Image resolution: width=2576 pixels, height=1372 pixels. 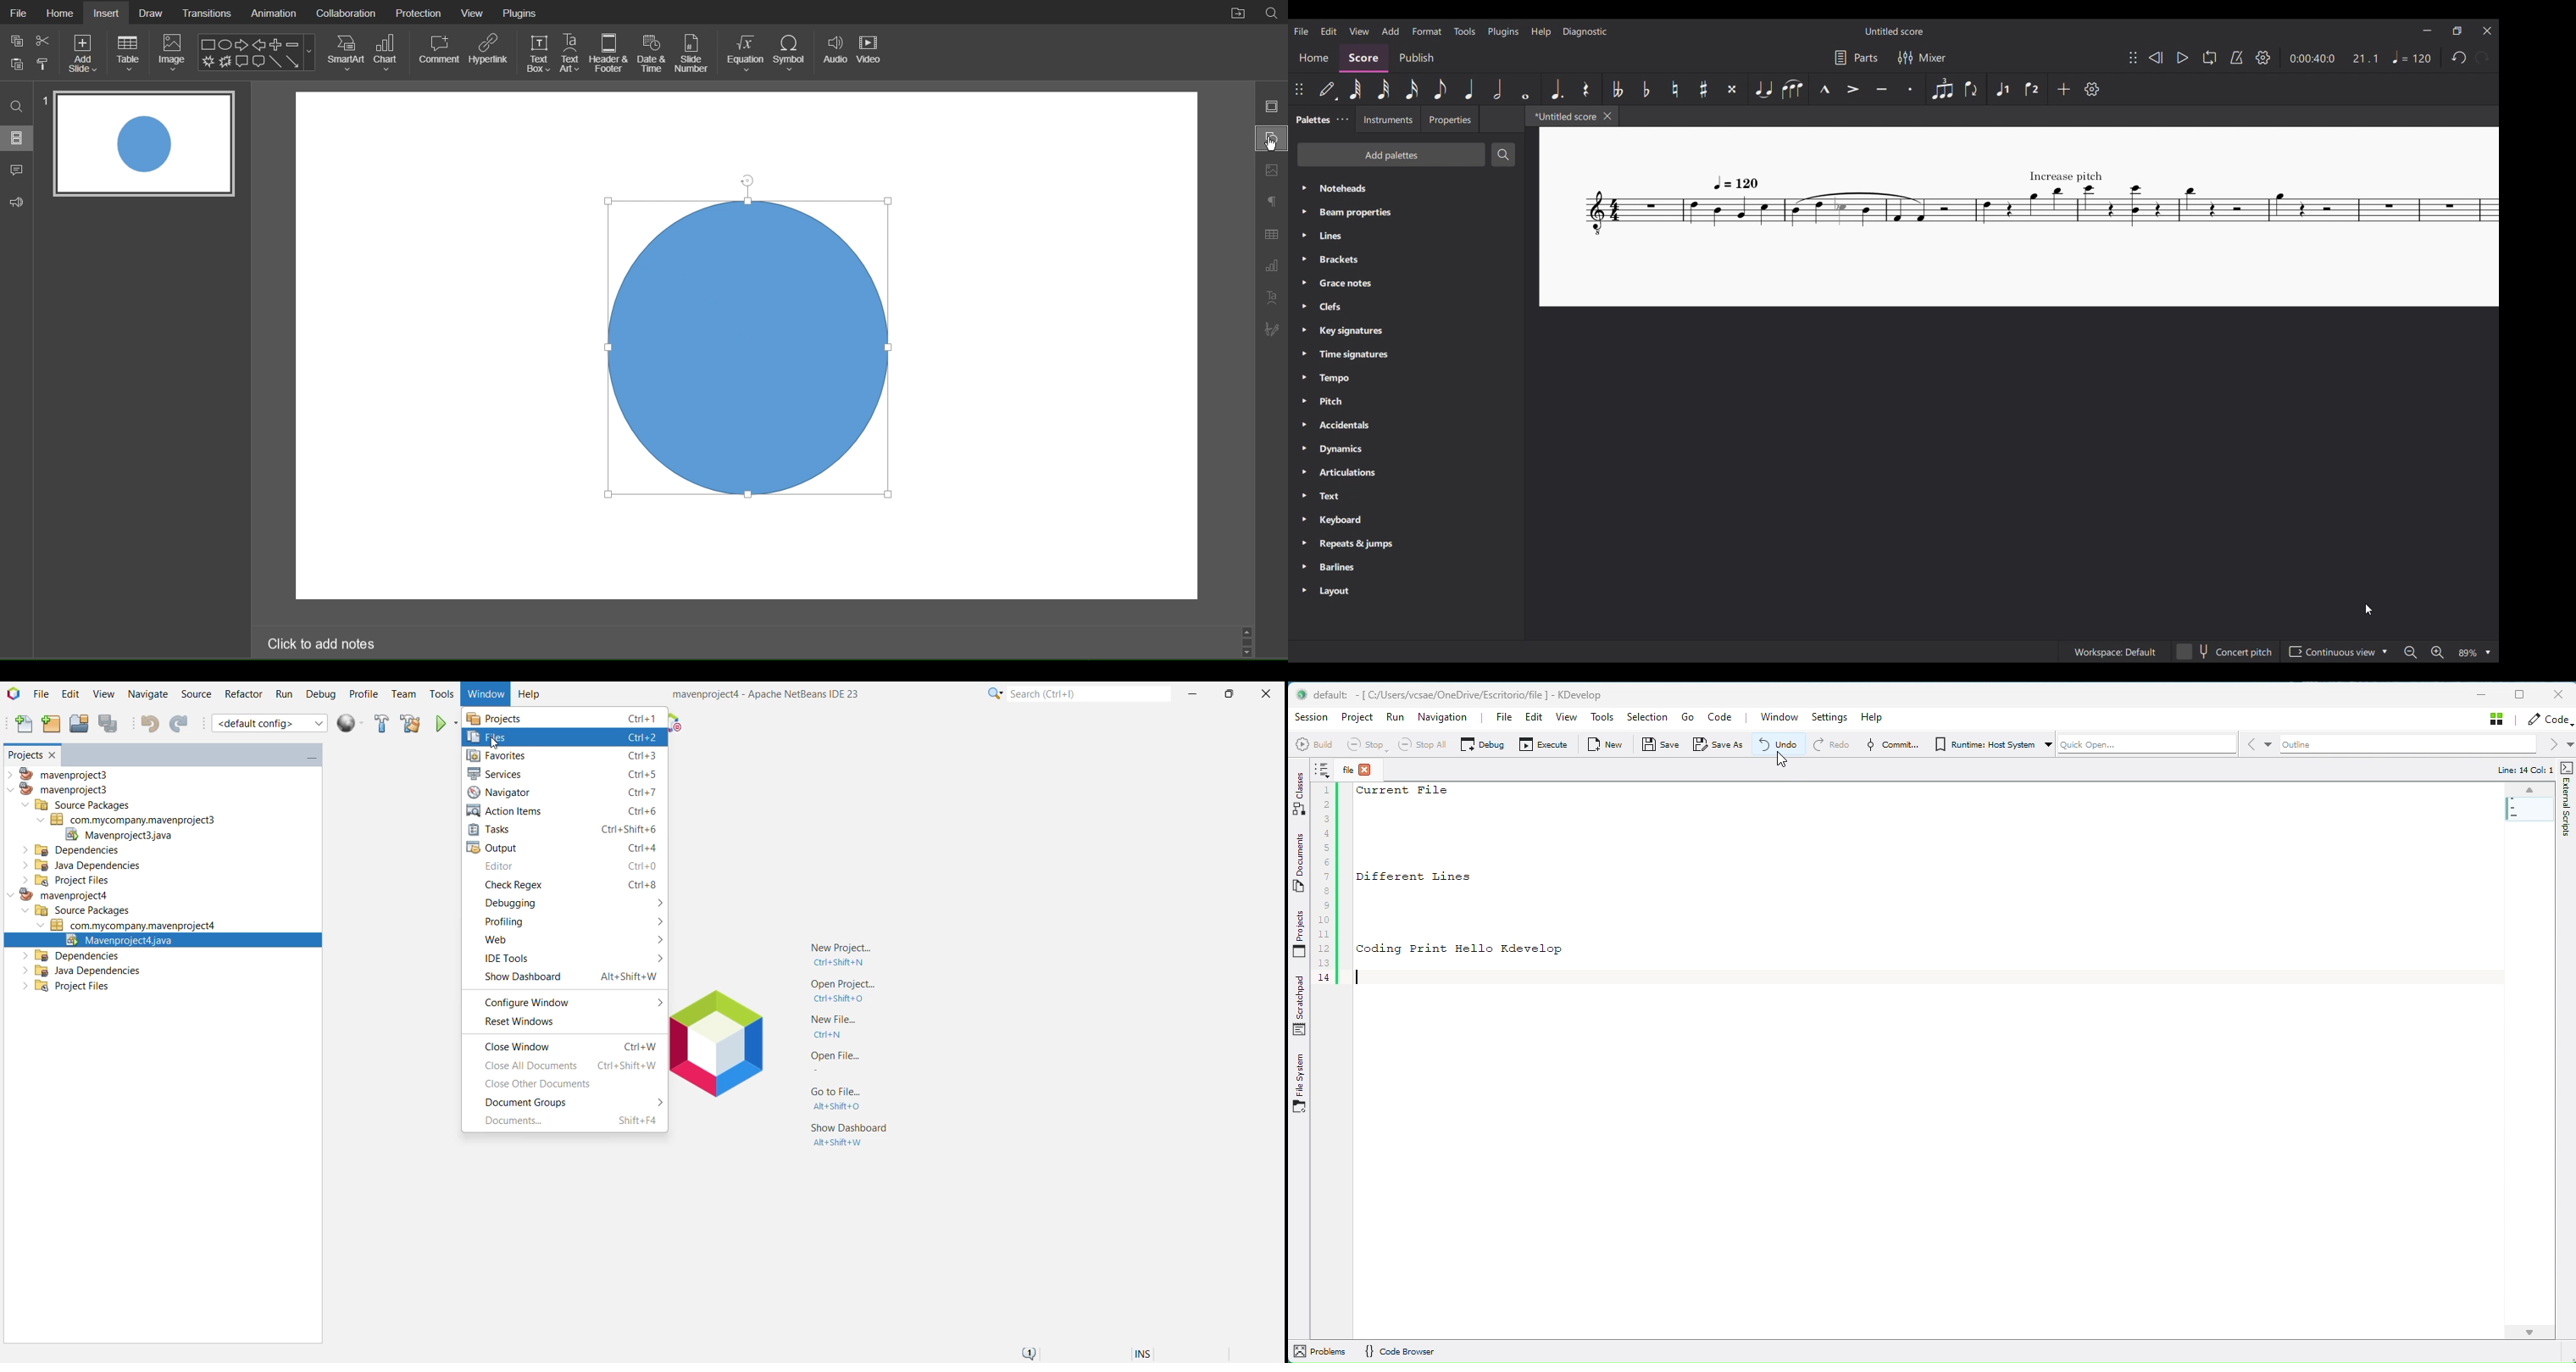 What do you see at coordinates (1266, 693) in the screenshot?
I see `Close` at bounding box center [1266, 693].